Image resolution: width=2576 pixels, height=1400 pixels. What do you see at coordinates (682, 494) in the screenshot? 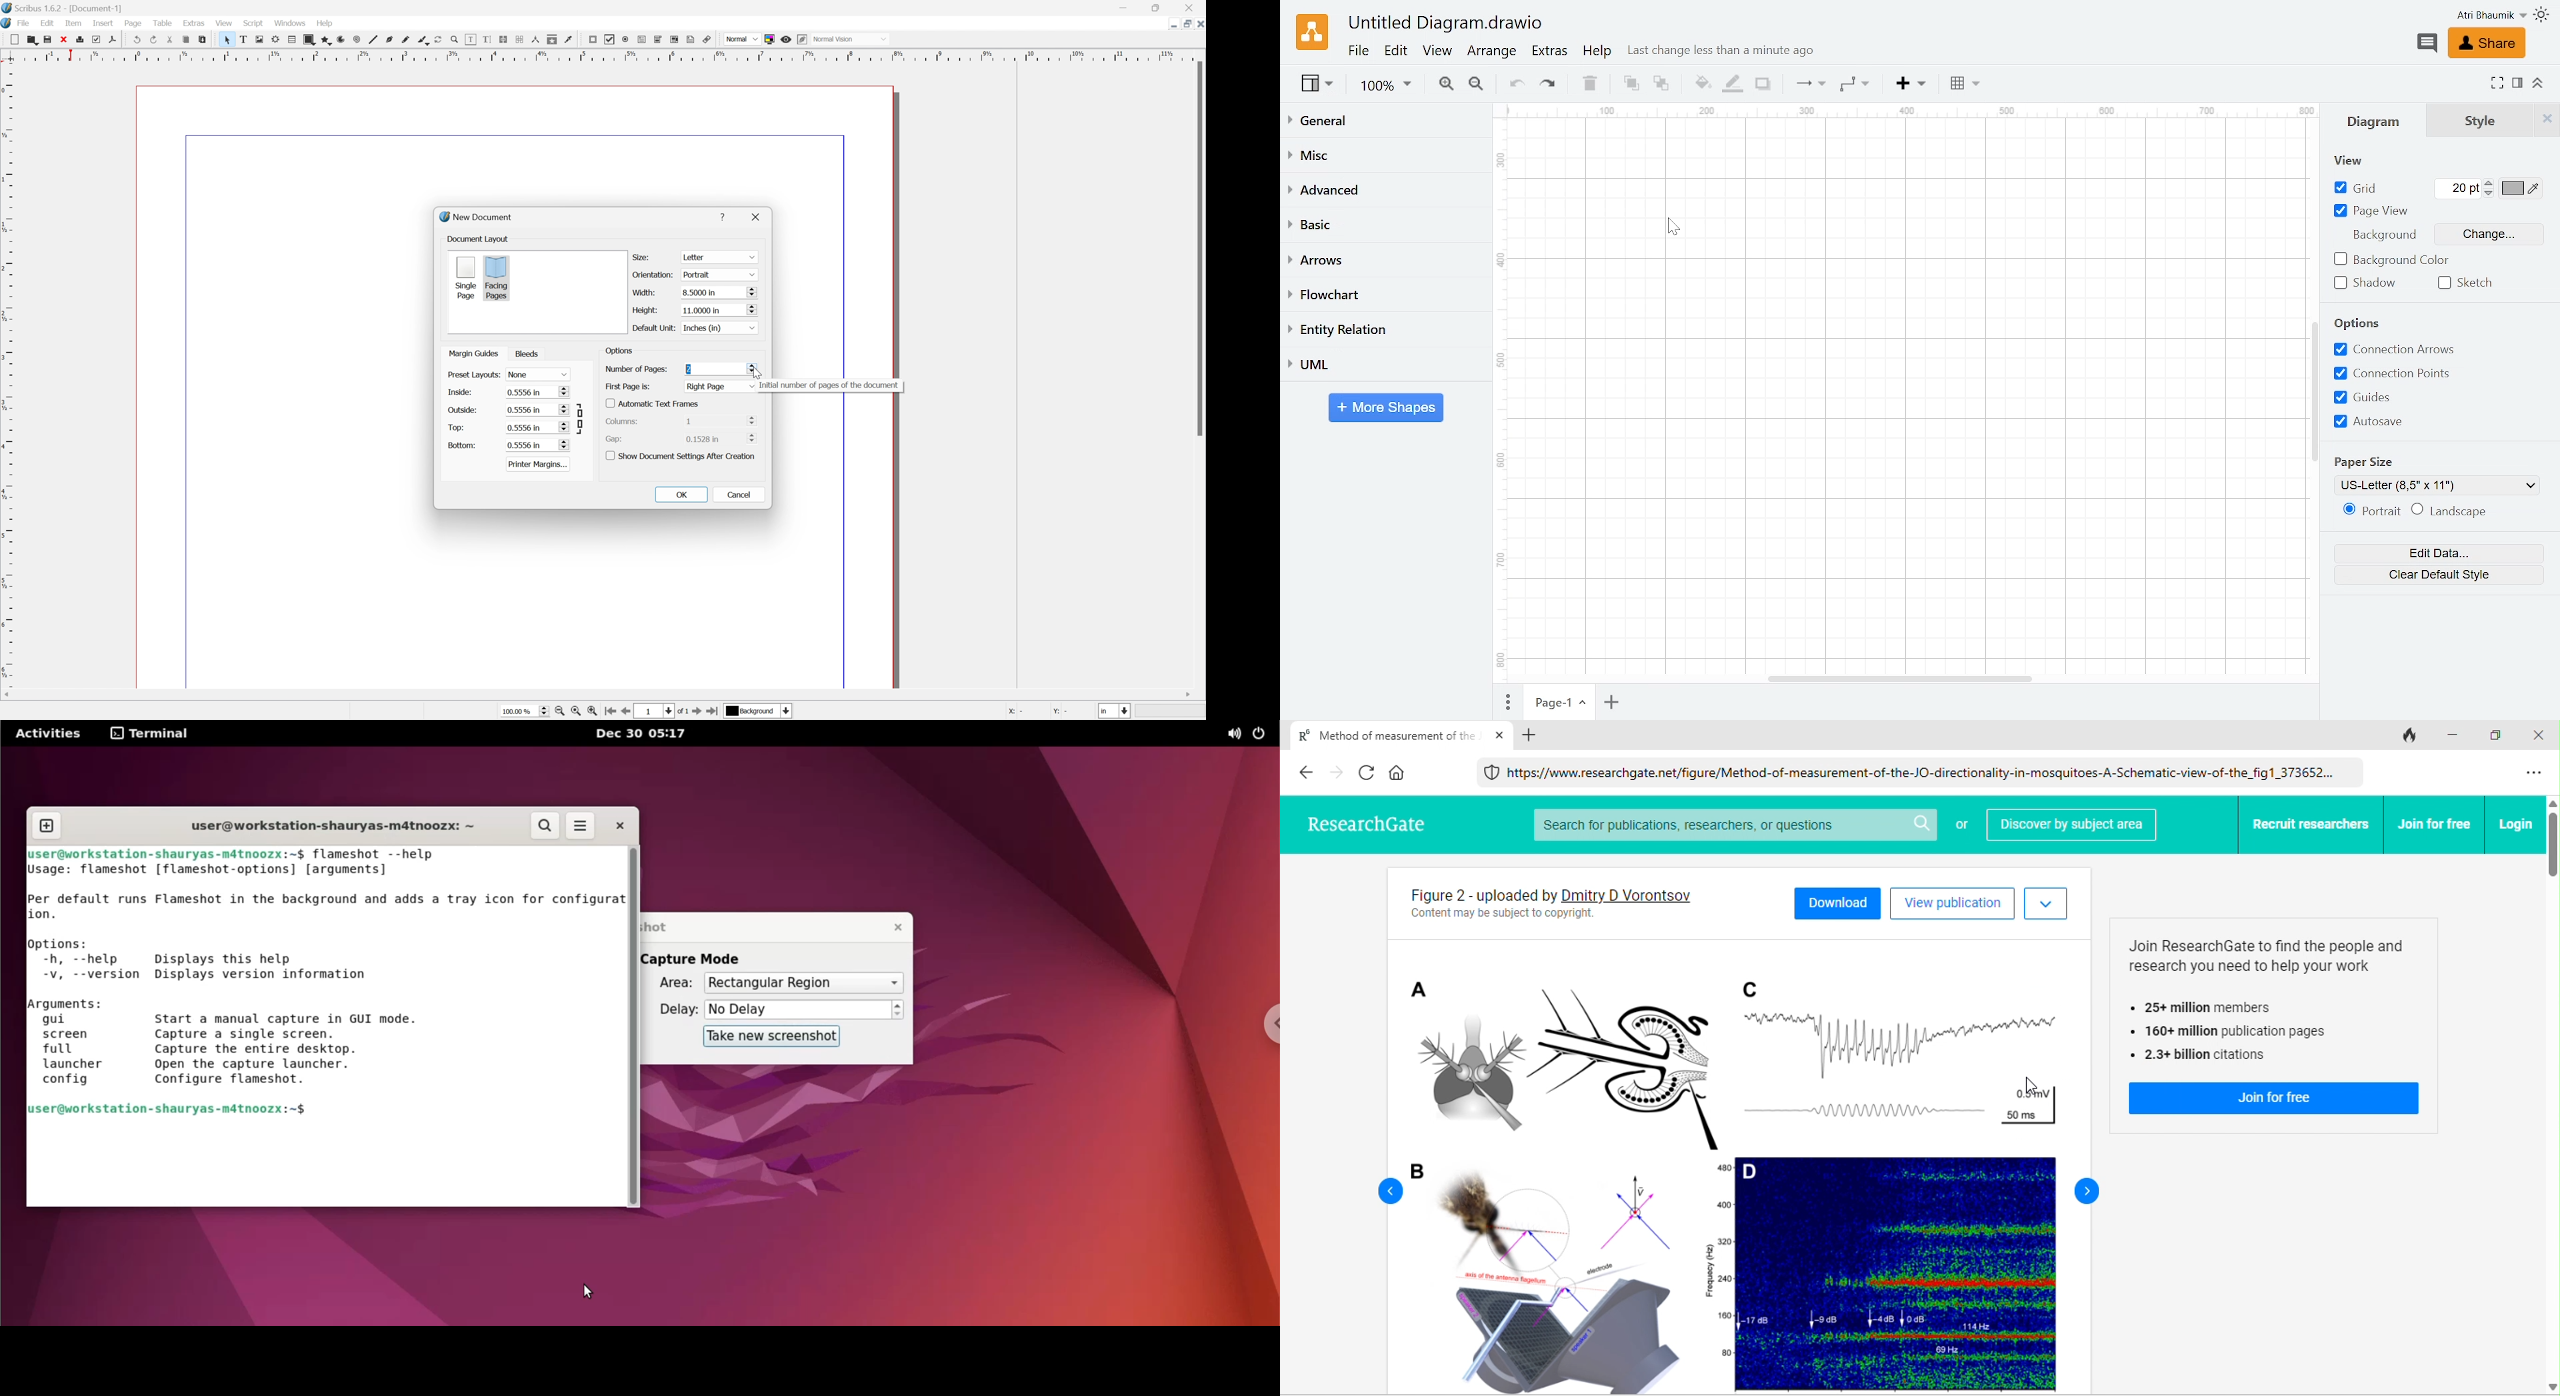
I see `OK` at bounding box center [682, 494].